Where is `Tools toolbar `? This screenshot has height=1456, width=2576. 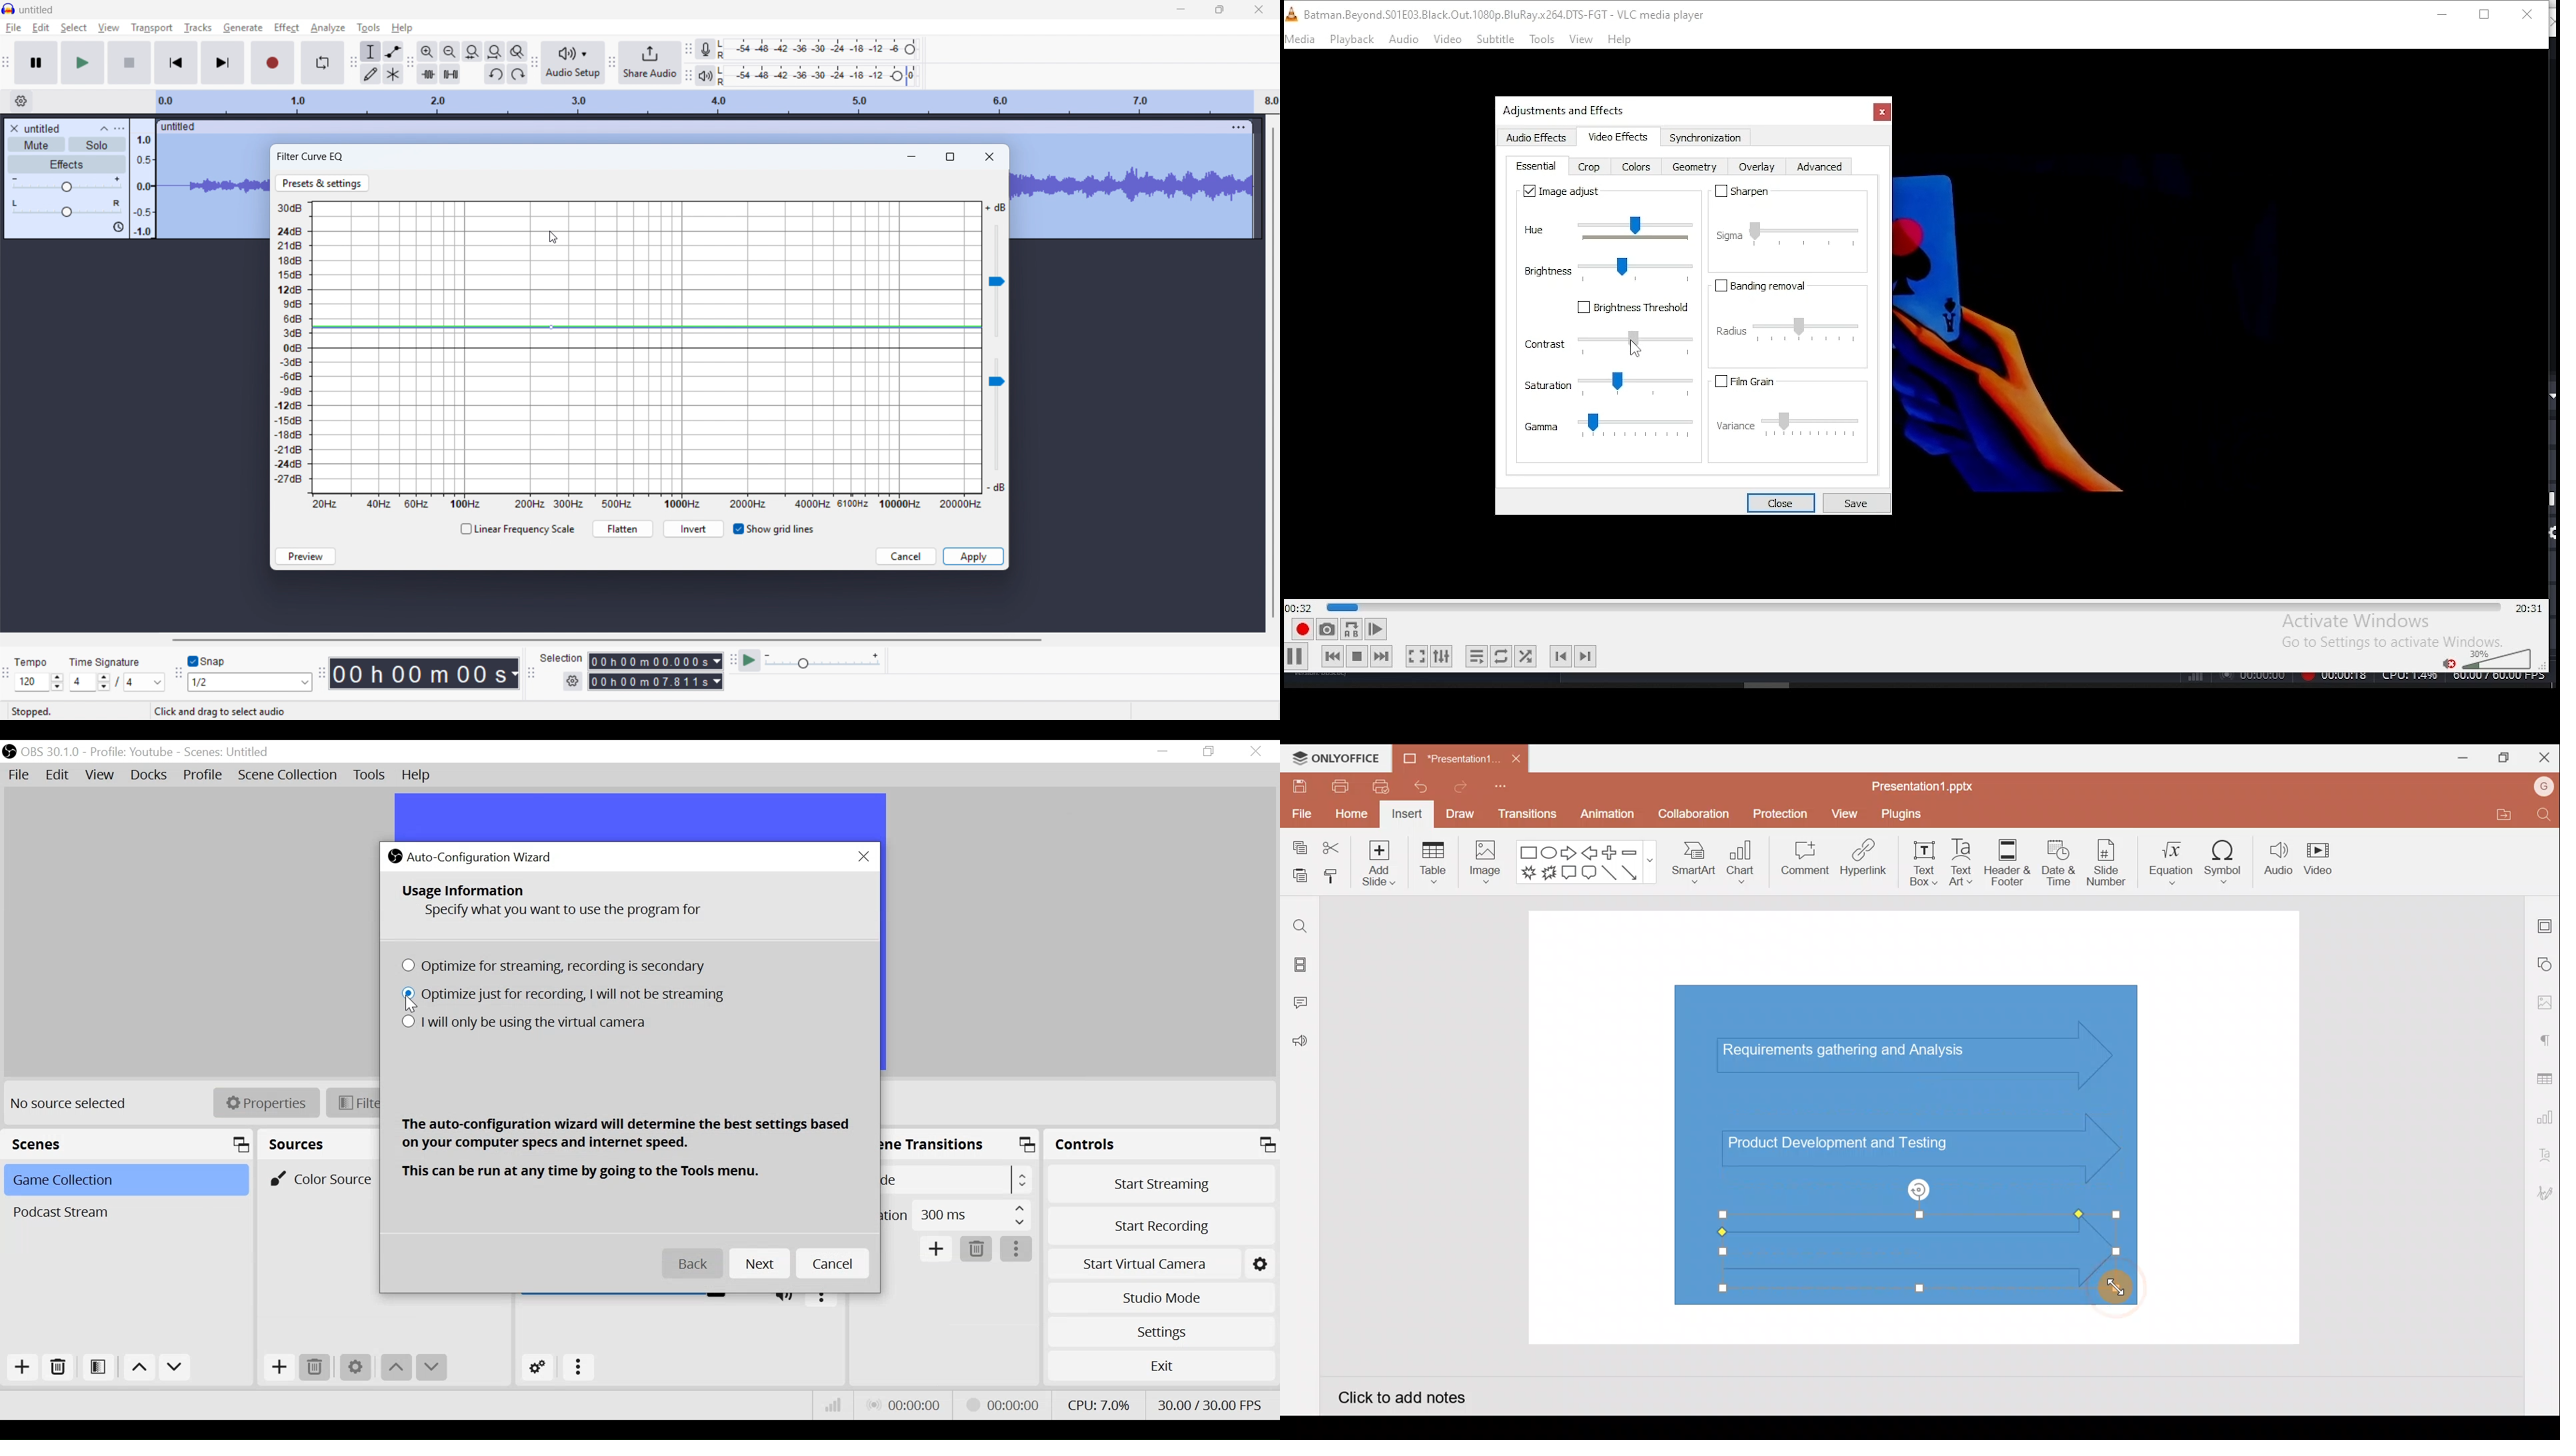 Tools toolbar  is located at coordinates (353, 63).